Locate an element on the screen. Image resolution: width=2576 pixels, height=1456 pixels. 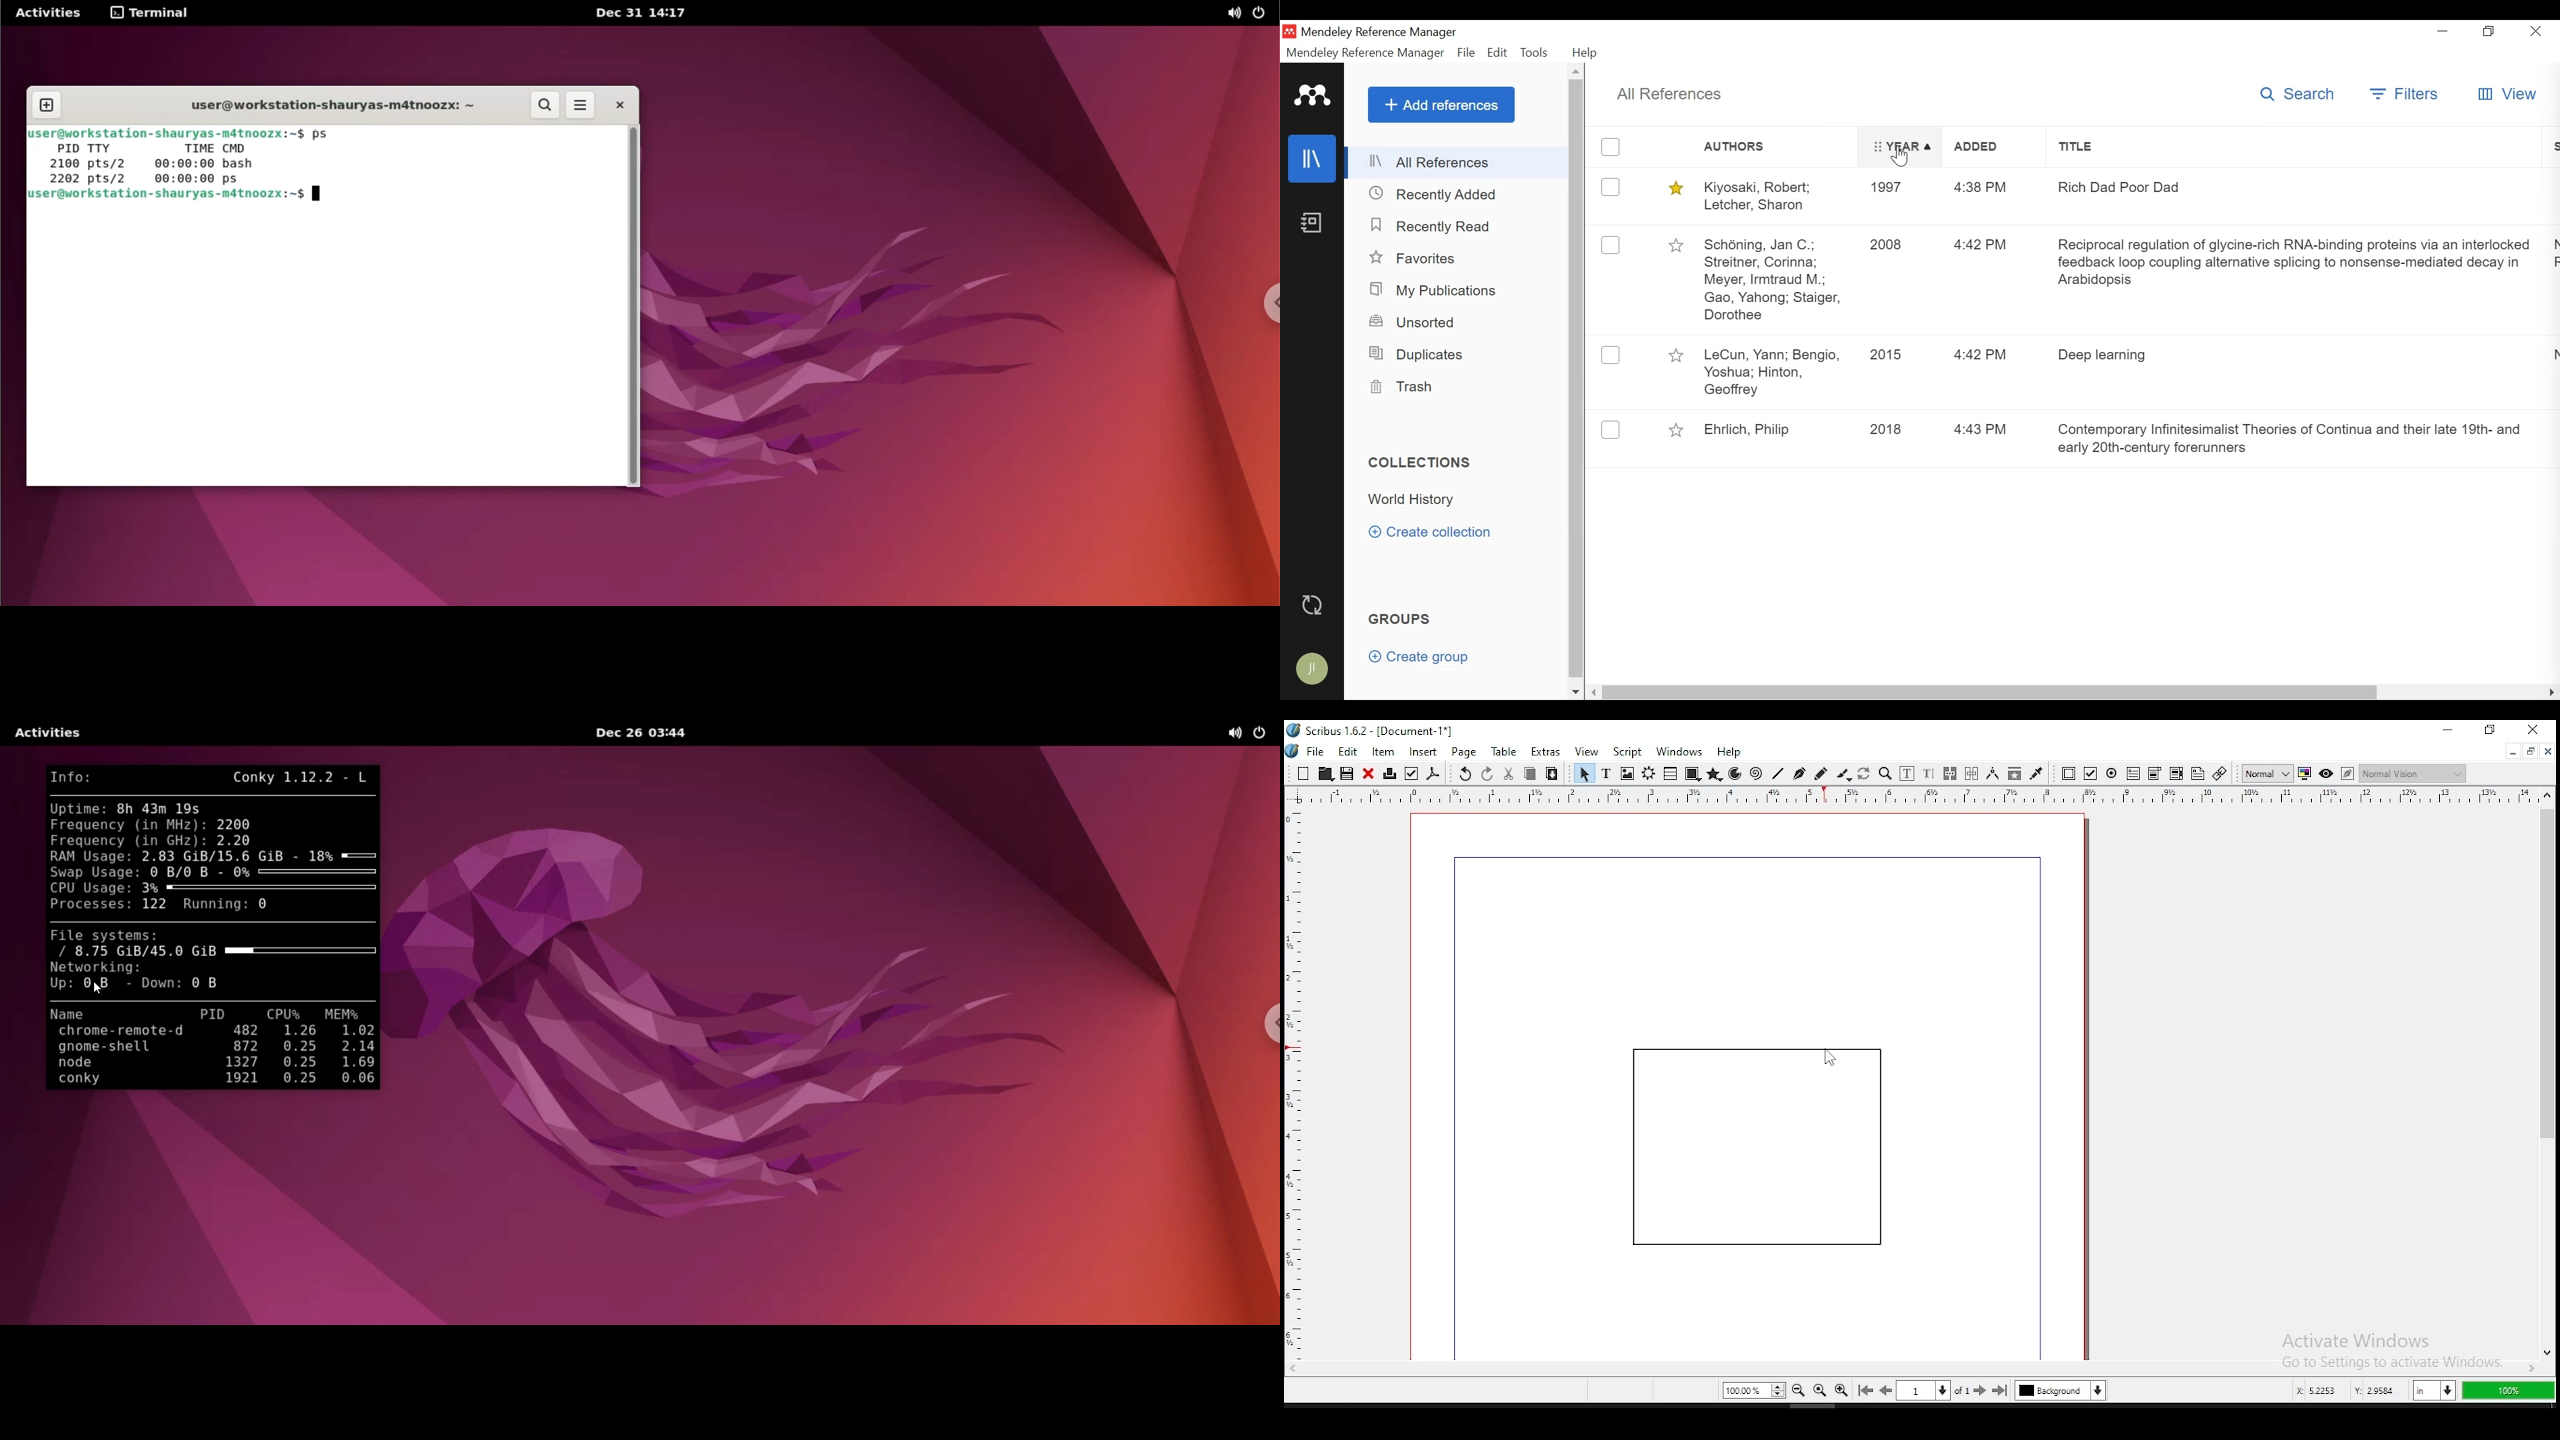
normal vision is located at coordinates (2413, 773).